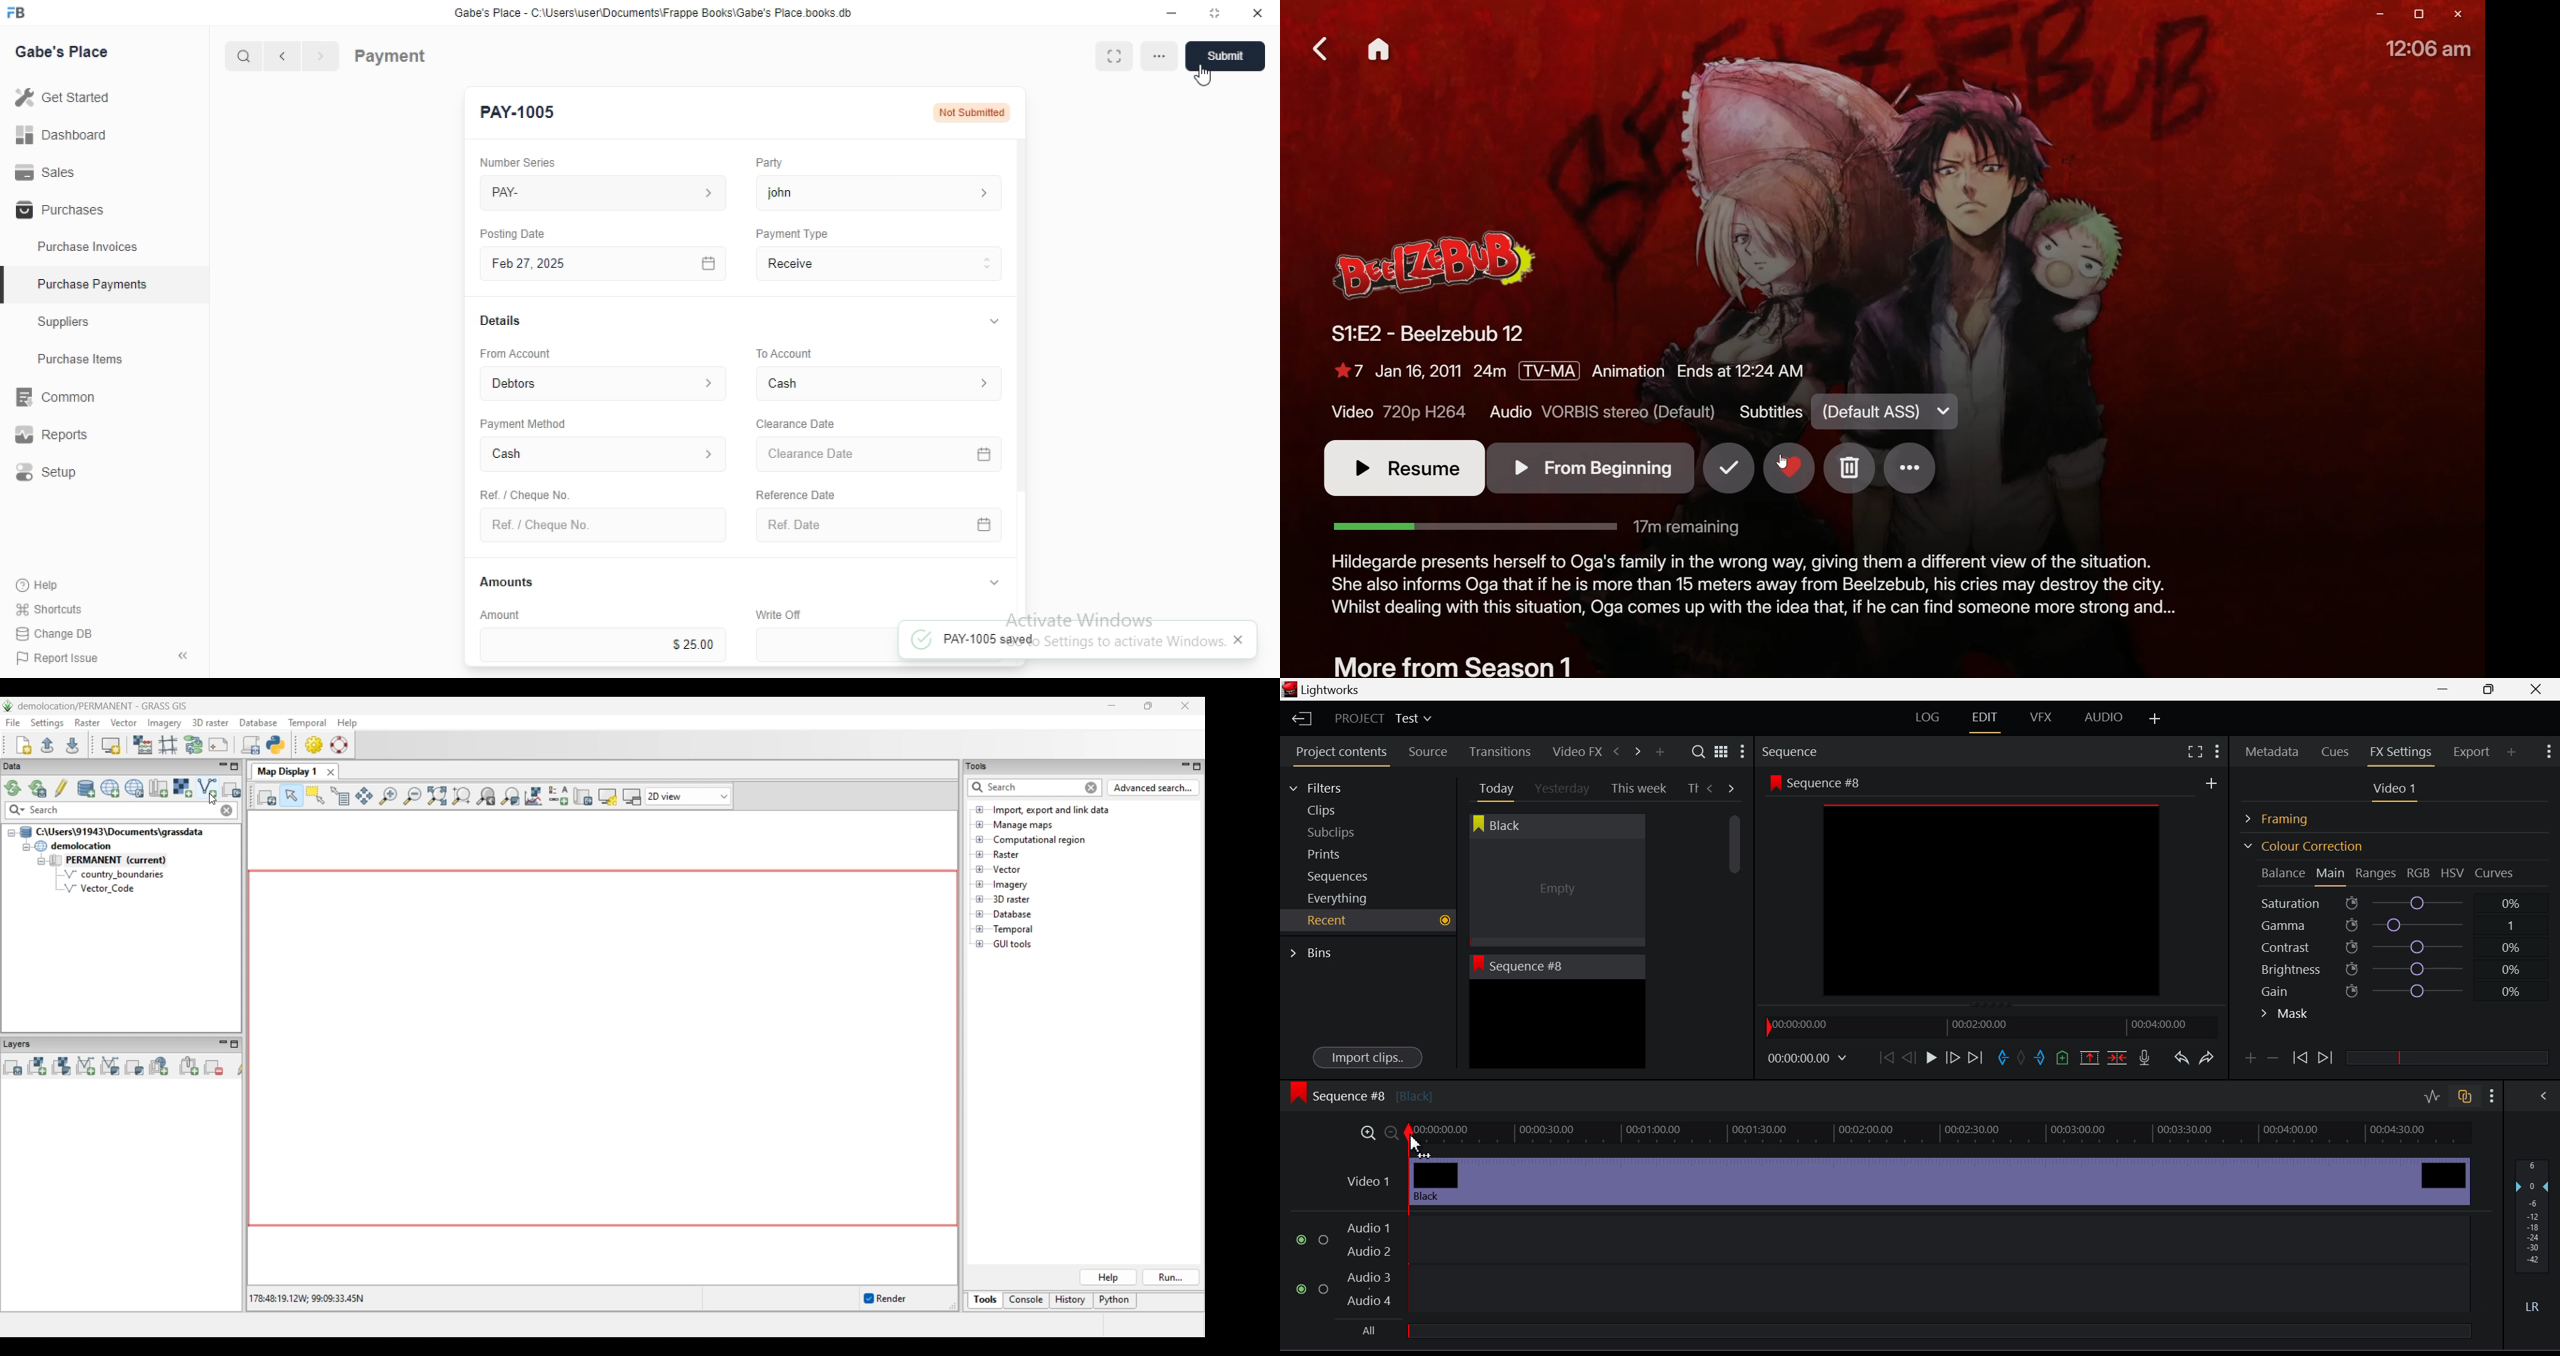  Describe the element at coordinates (2401, 753) in the screenshot. I see `FX Settings Panel Open` at that location.